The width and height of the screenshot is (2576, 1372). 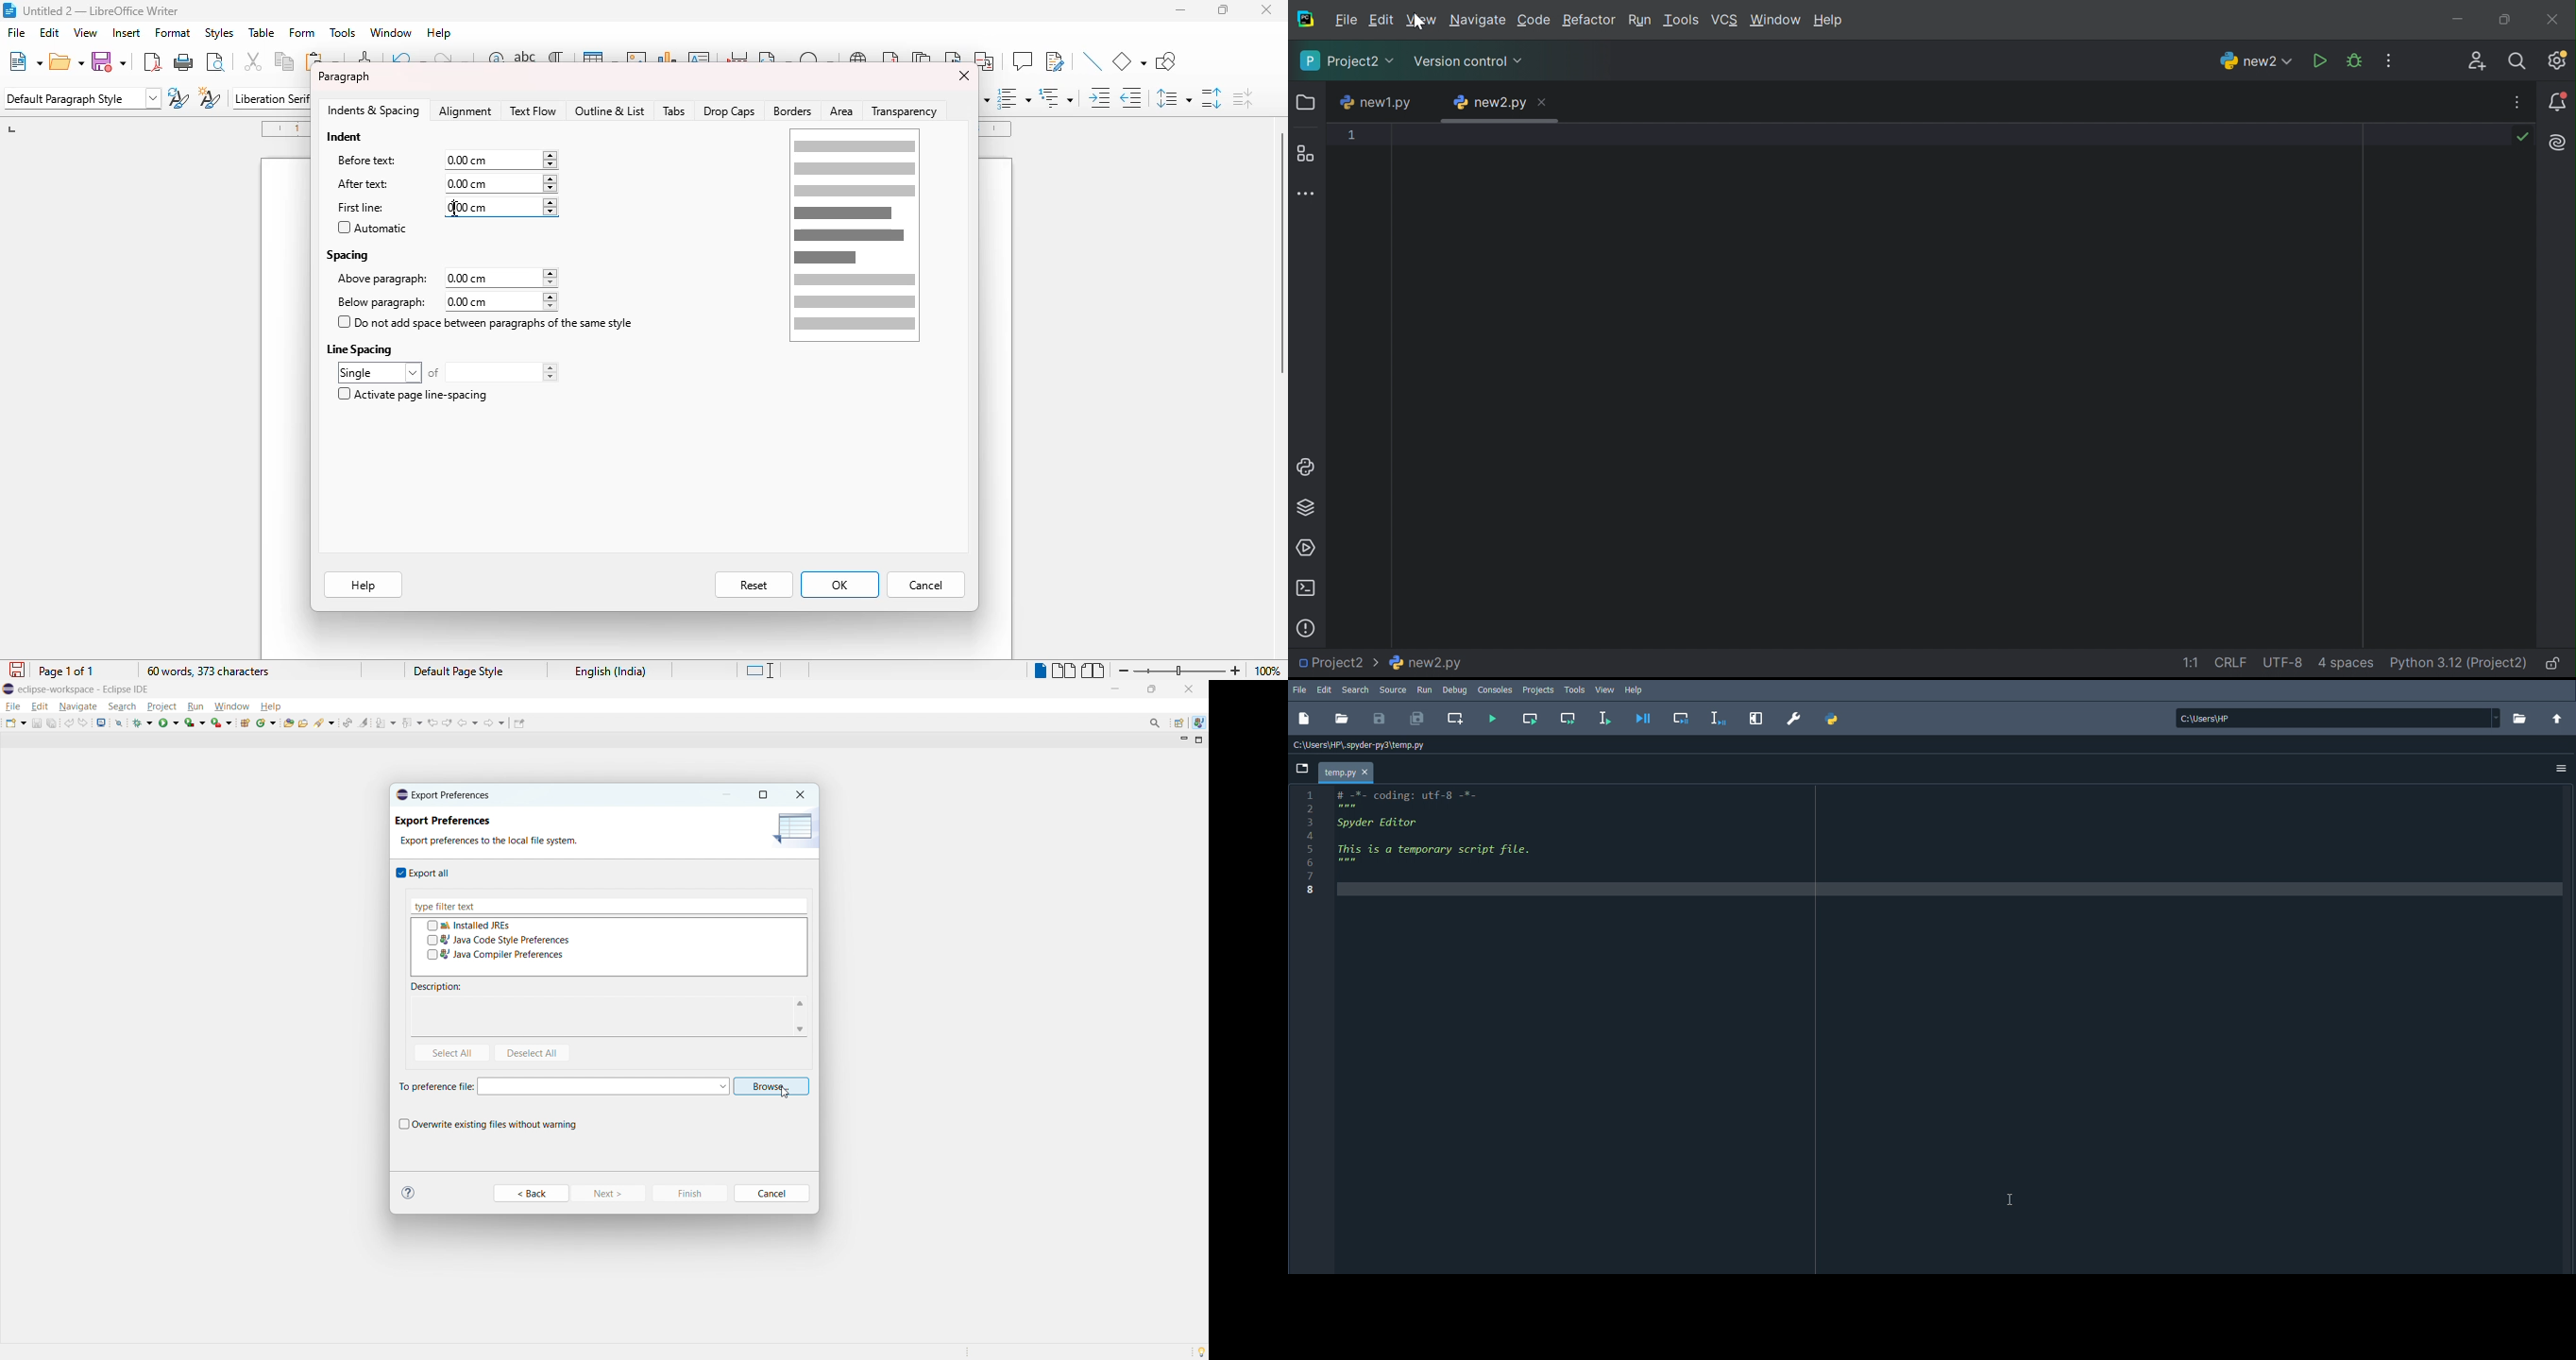 I want to click on Project2, so click(x=1347, y=61).